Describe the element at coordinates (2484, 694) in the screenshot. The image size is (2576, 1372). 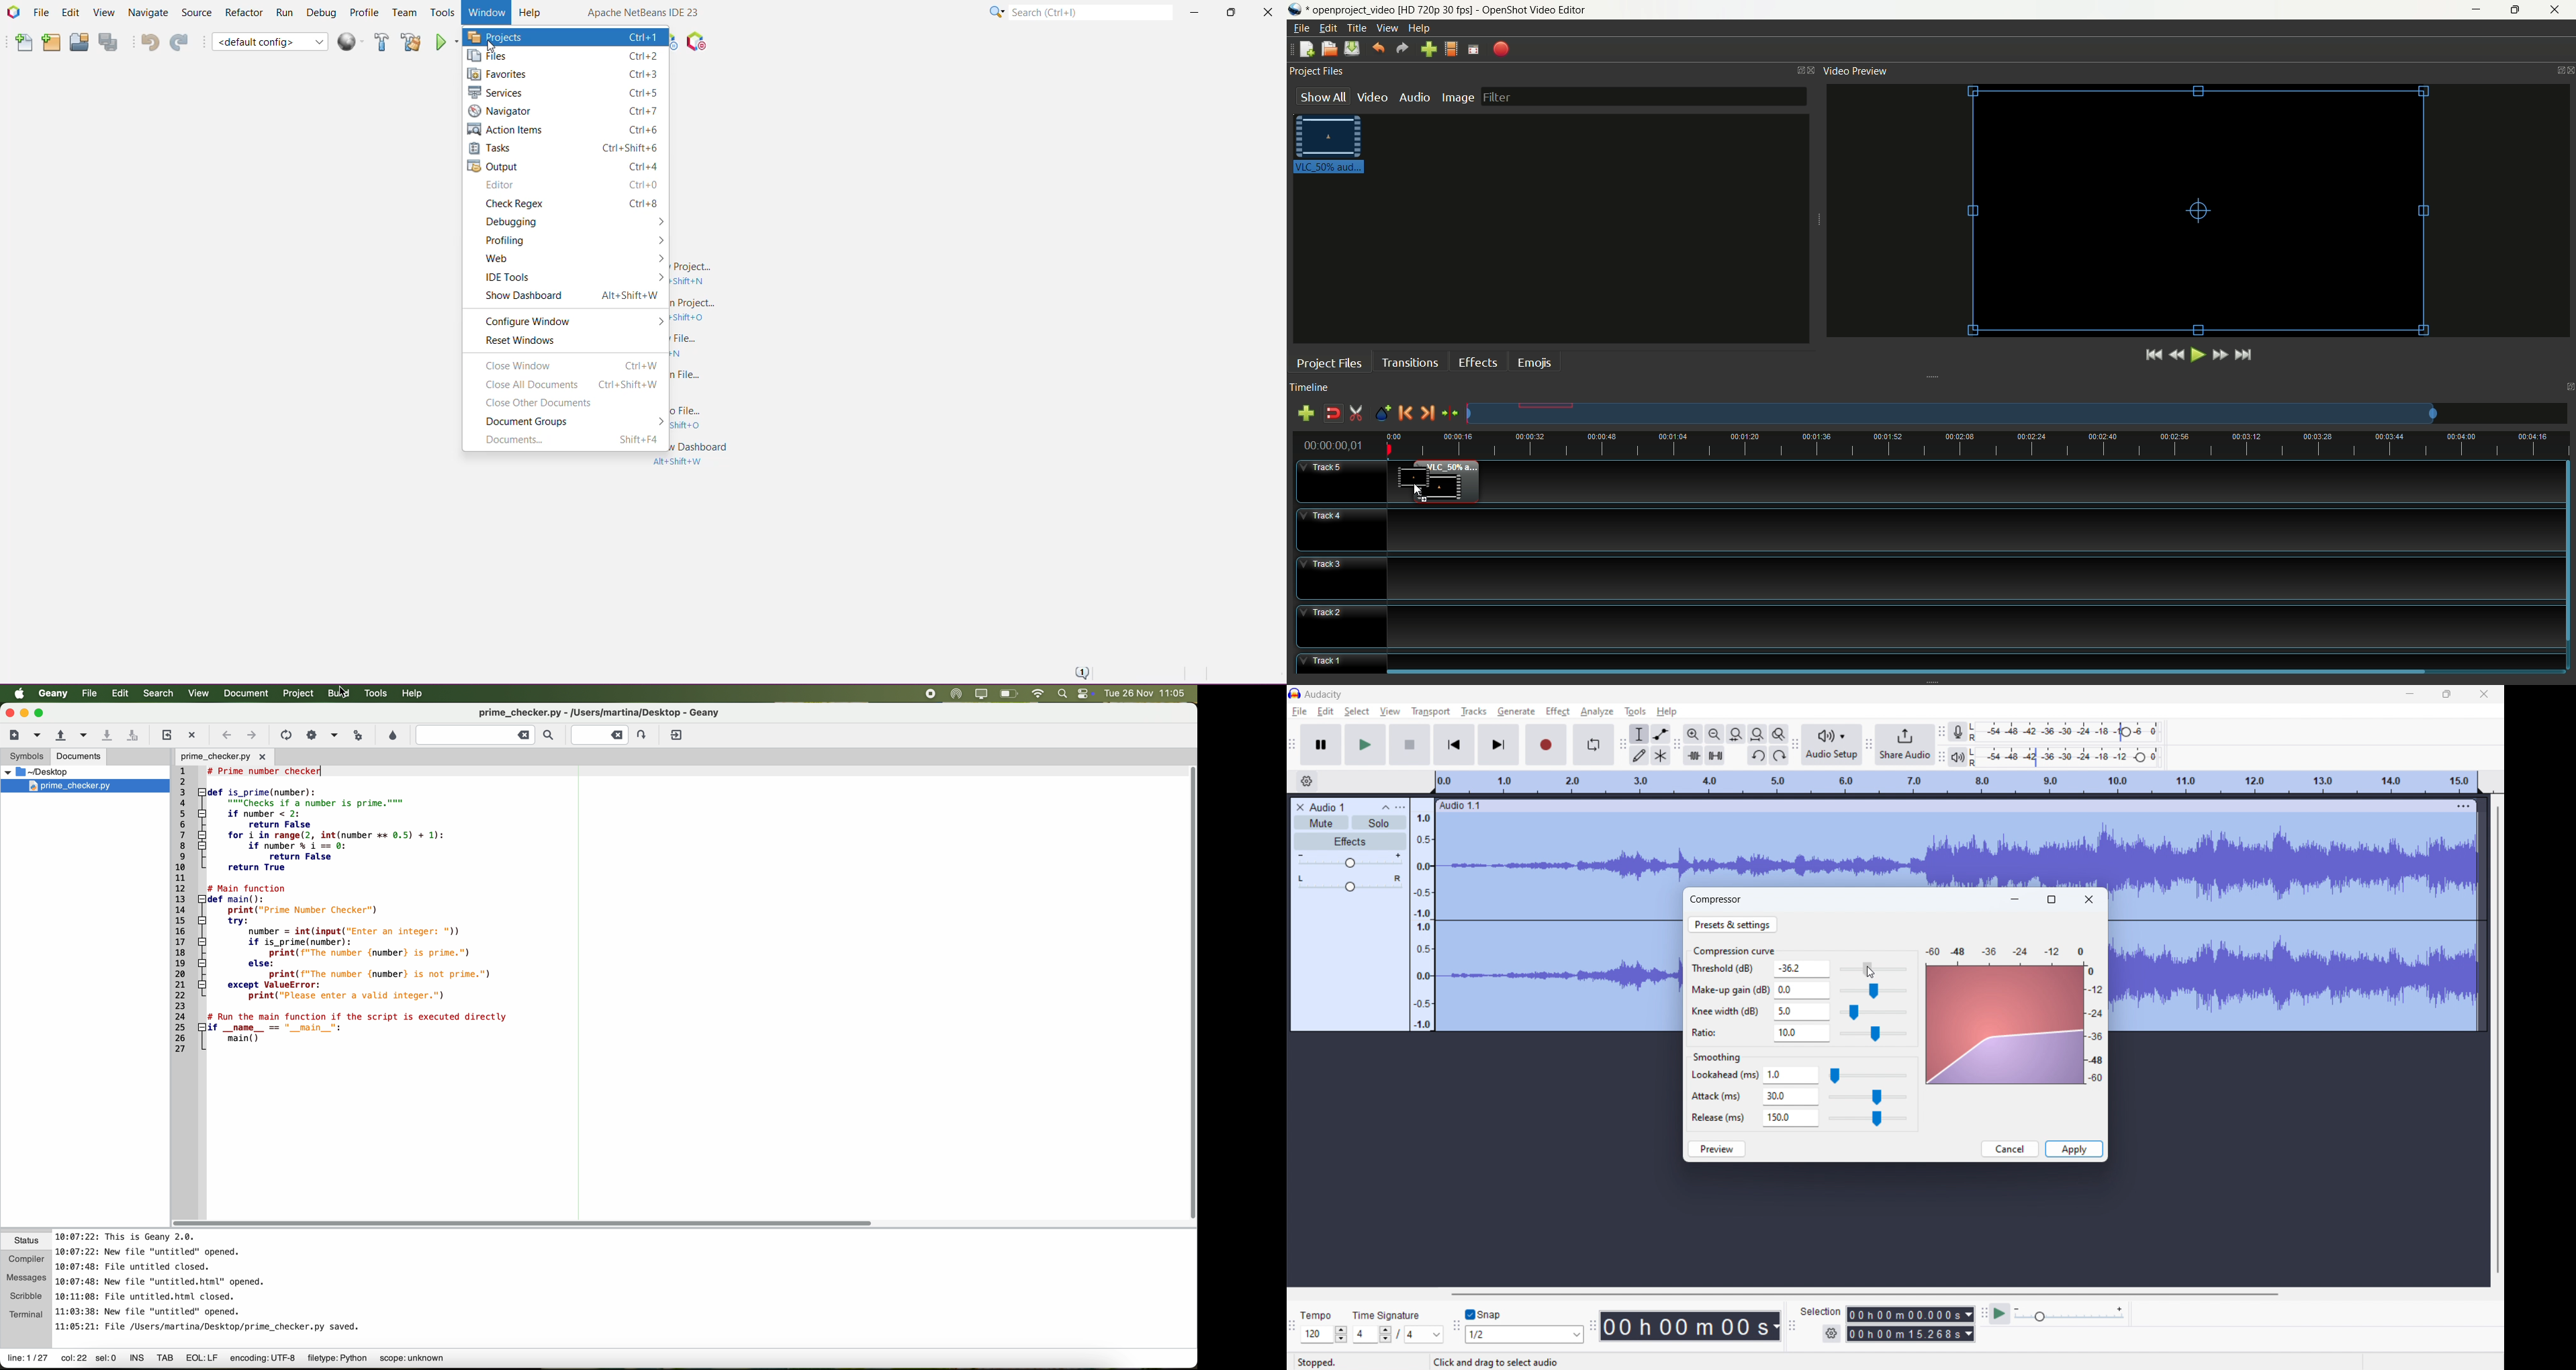
I see `close` at that location.